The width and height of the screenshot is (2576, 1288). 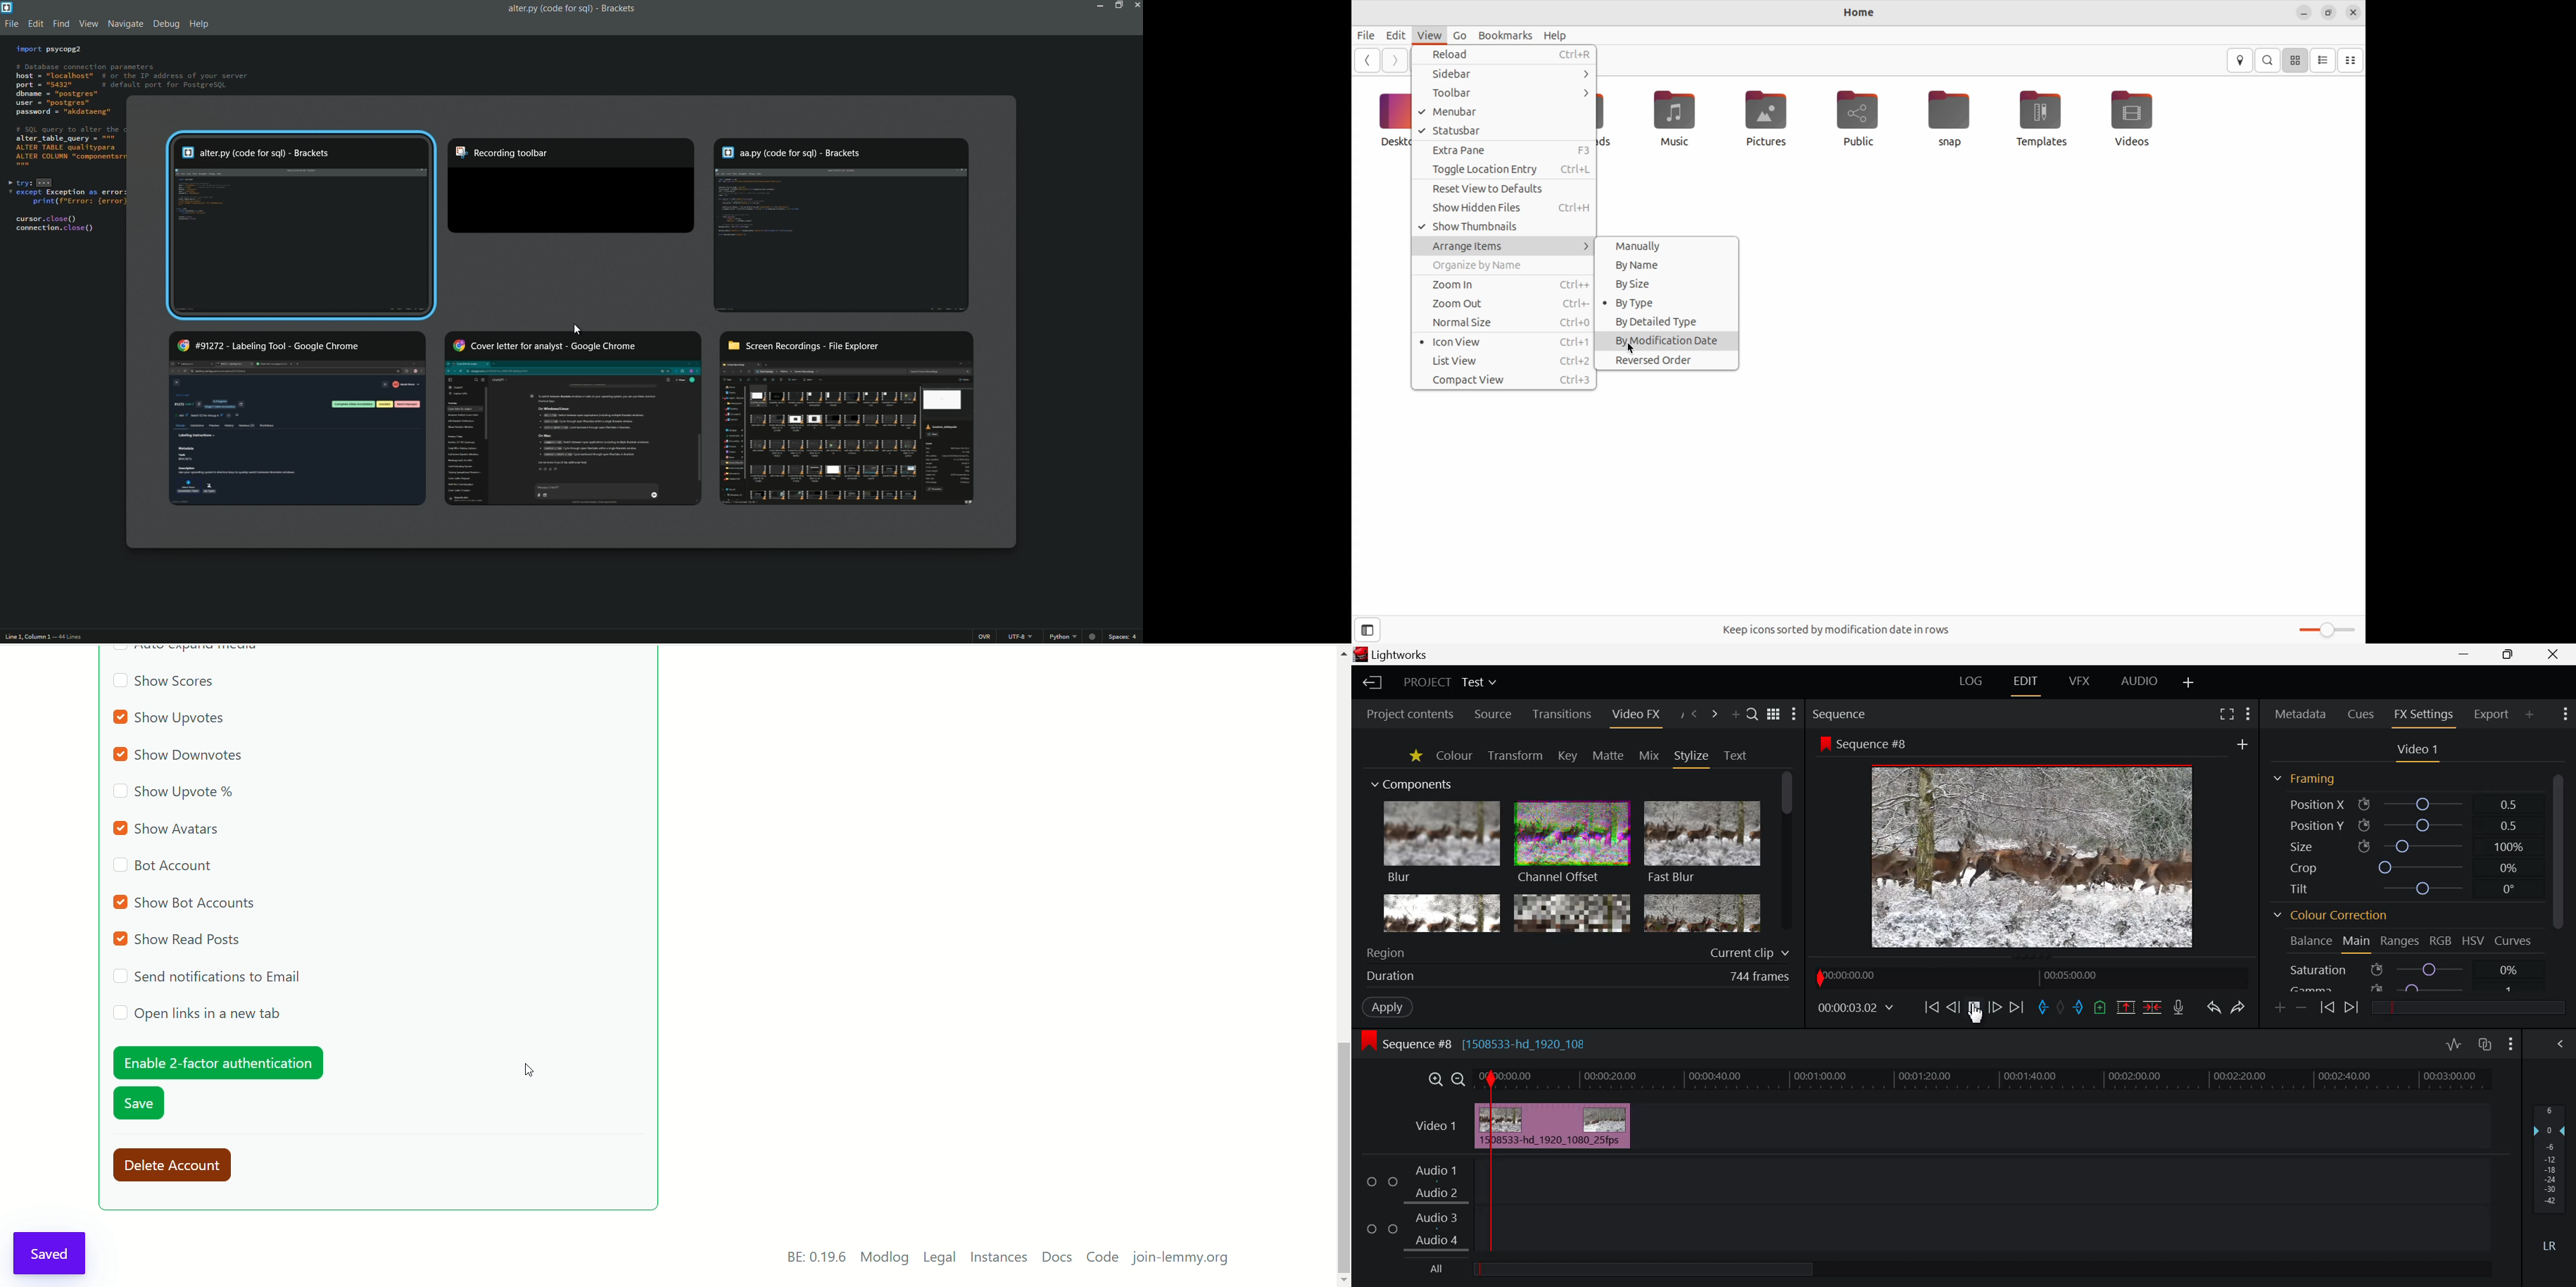 I want to click on Cues, so click(x=2362, y=715).